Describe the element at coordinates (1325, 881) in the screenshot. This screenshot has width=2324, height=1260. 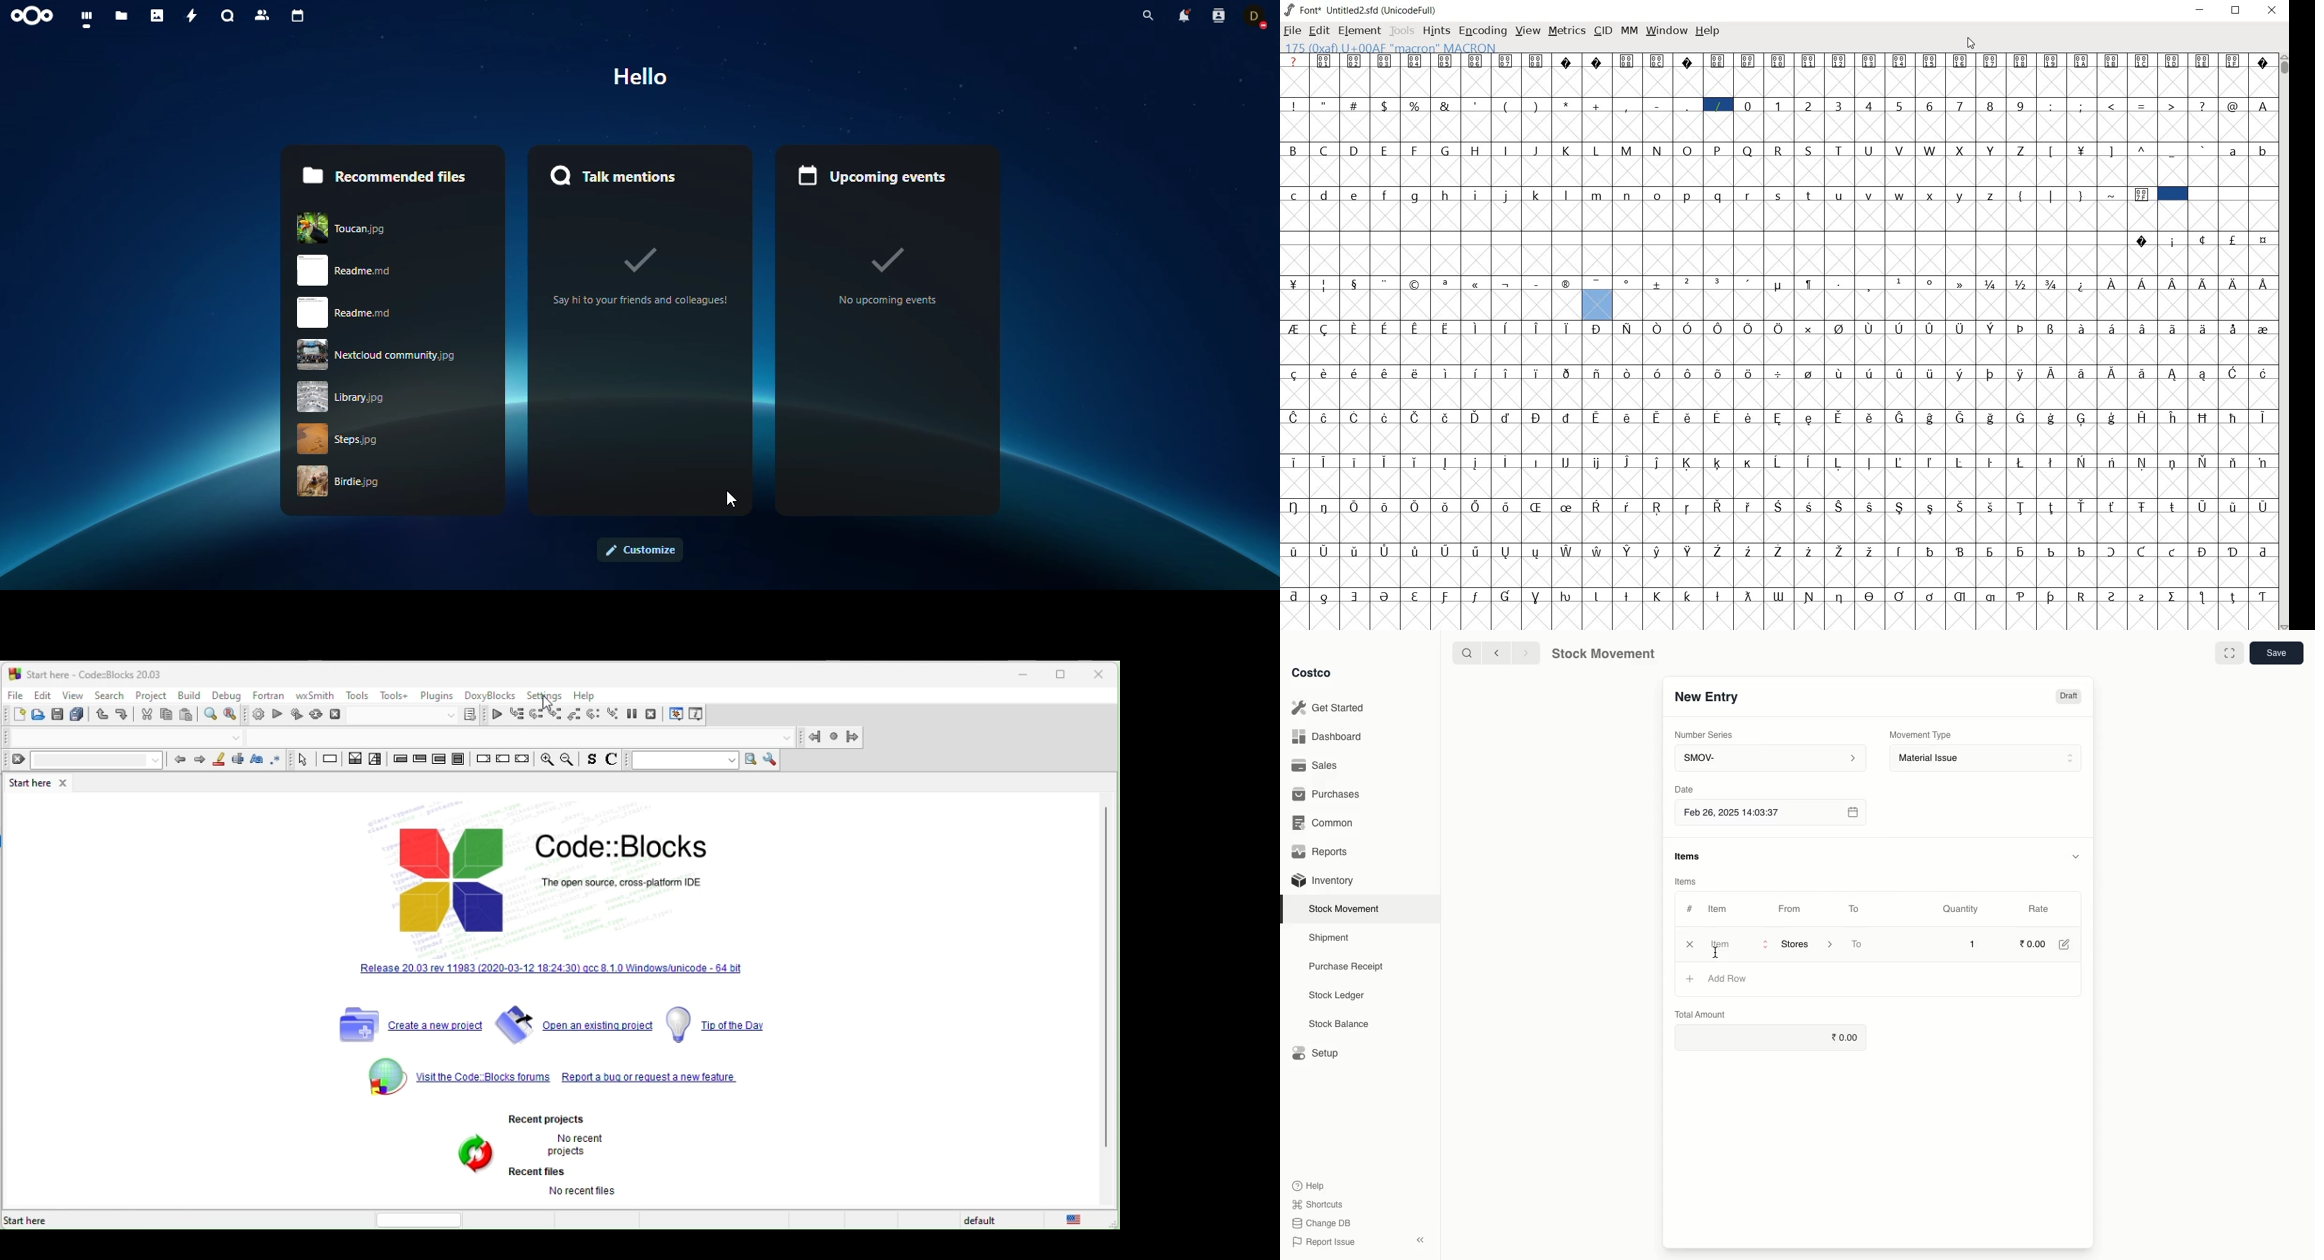
I see `Inventory` at that location.